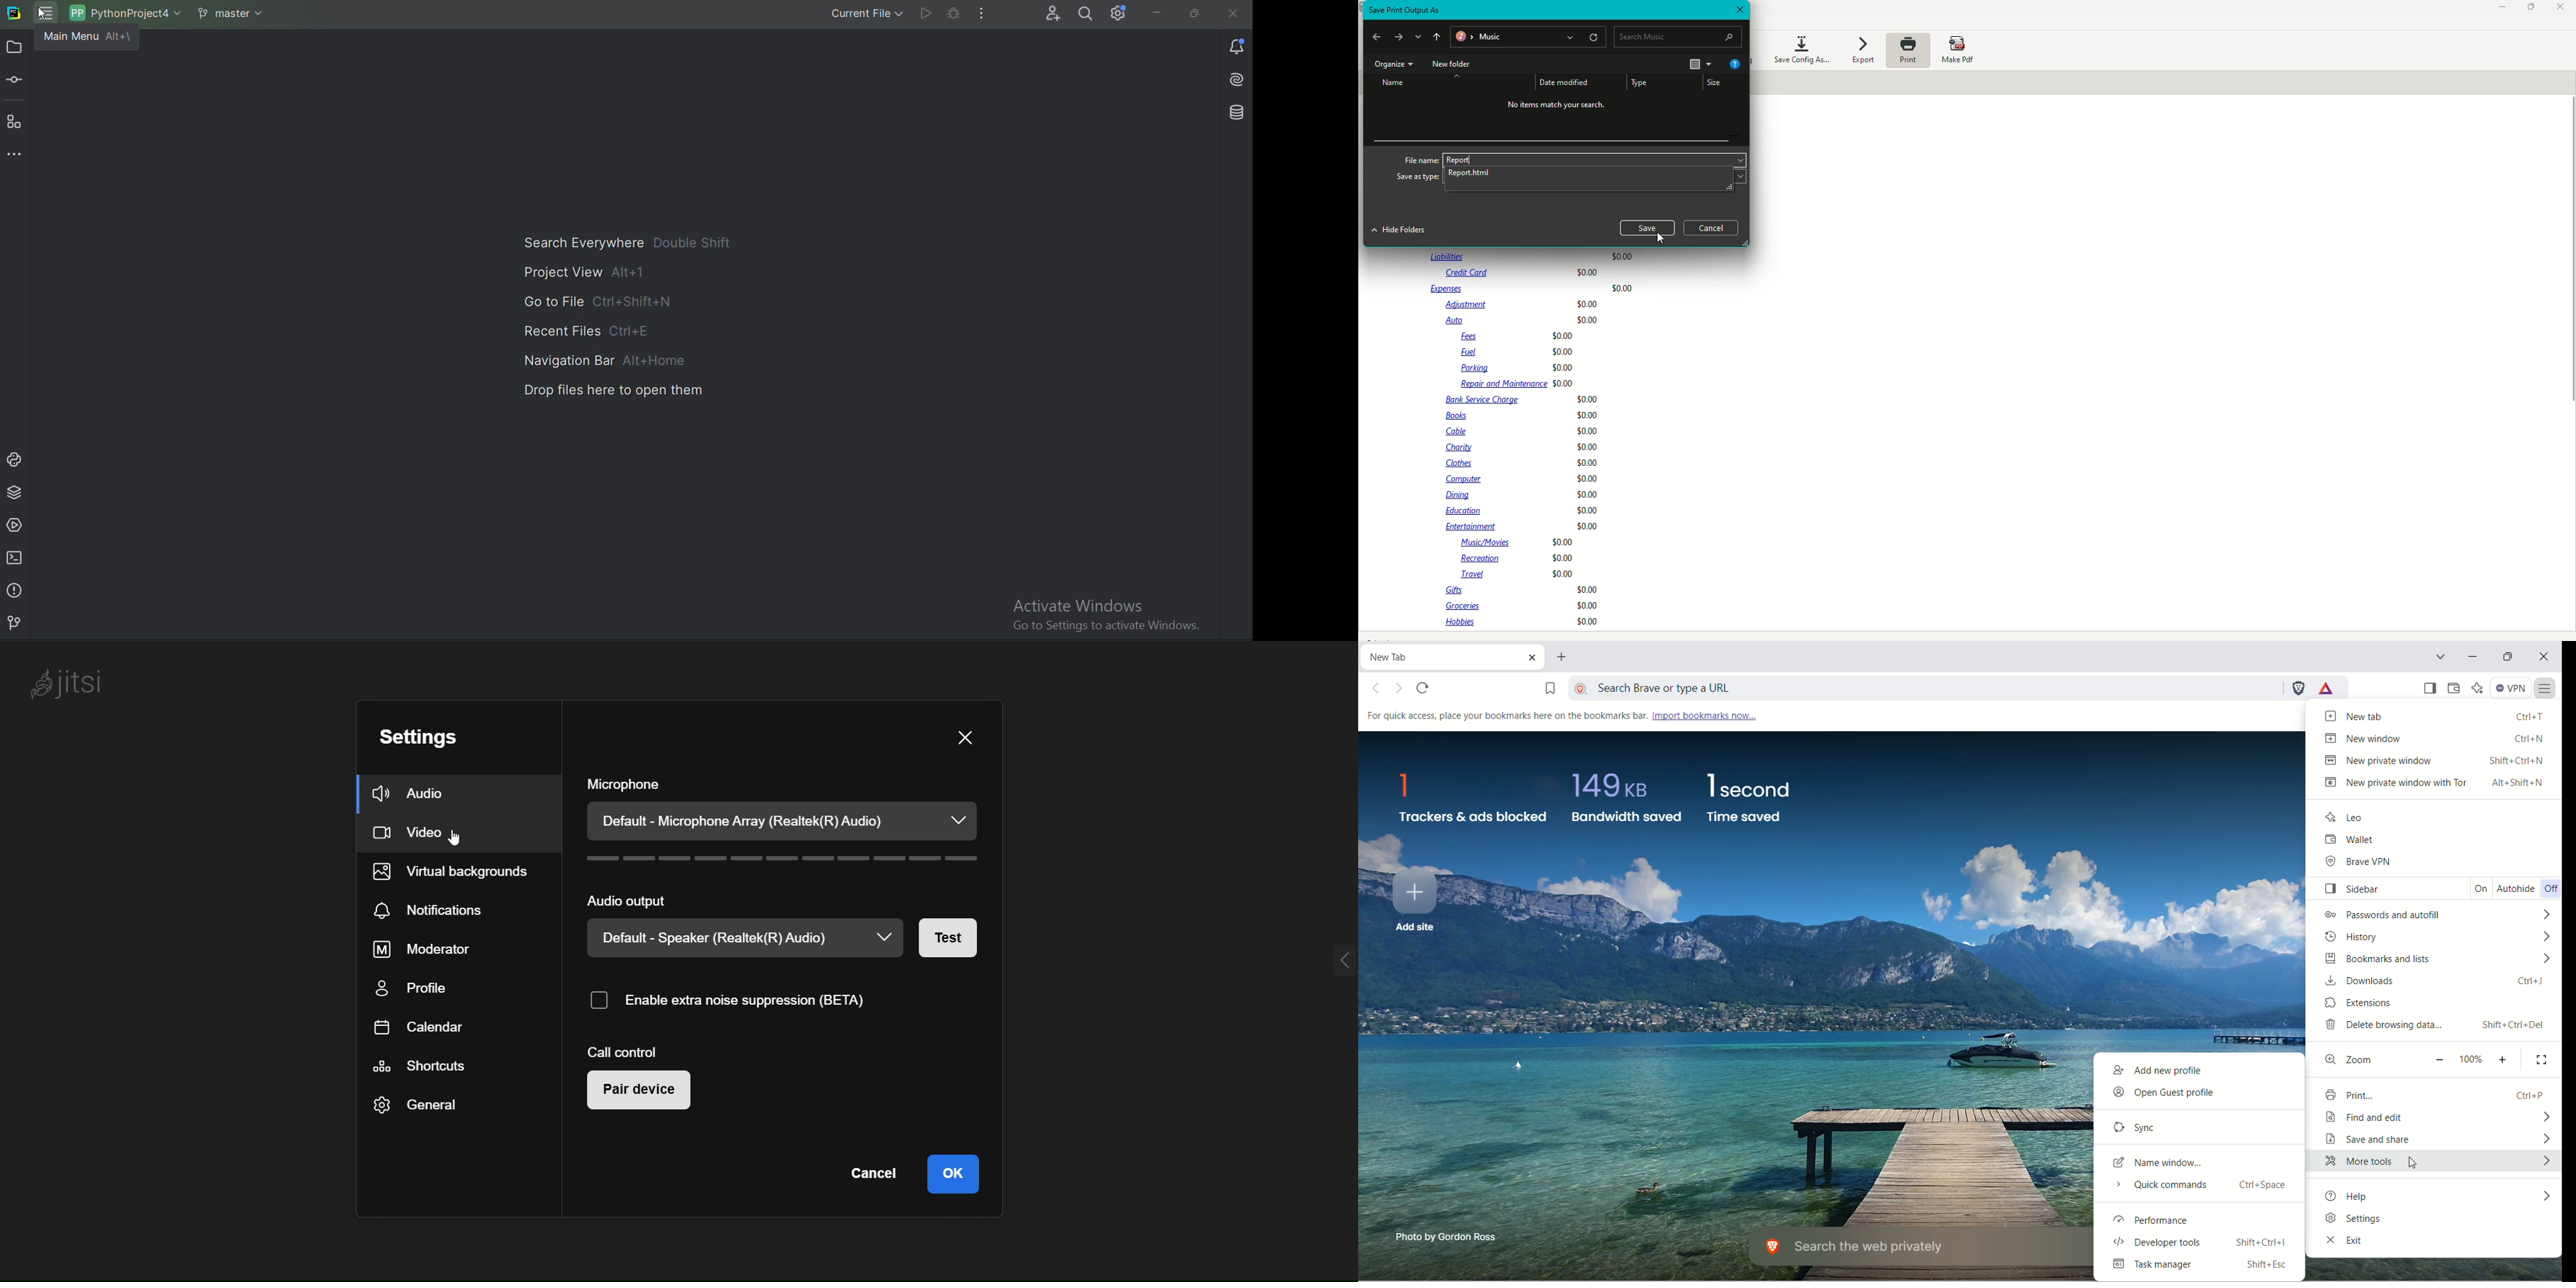  I want to click on volume, so click(780, 860).